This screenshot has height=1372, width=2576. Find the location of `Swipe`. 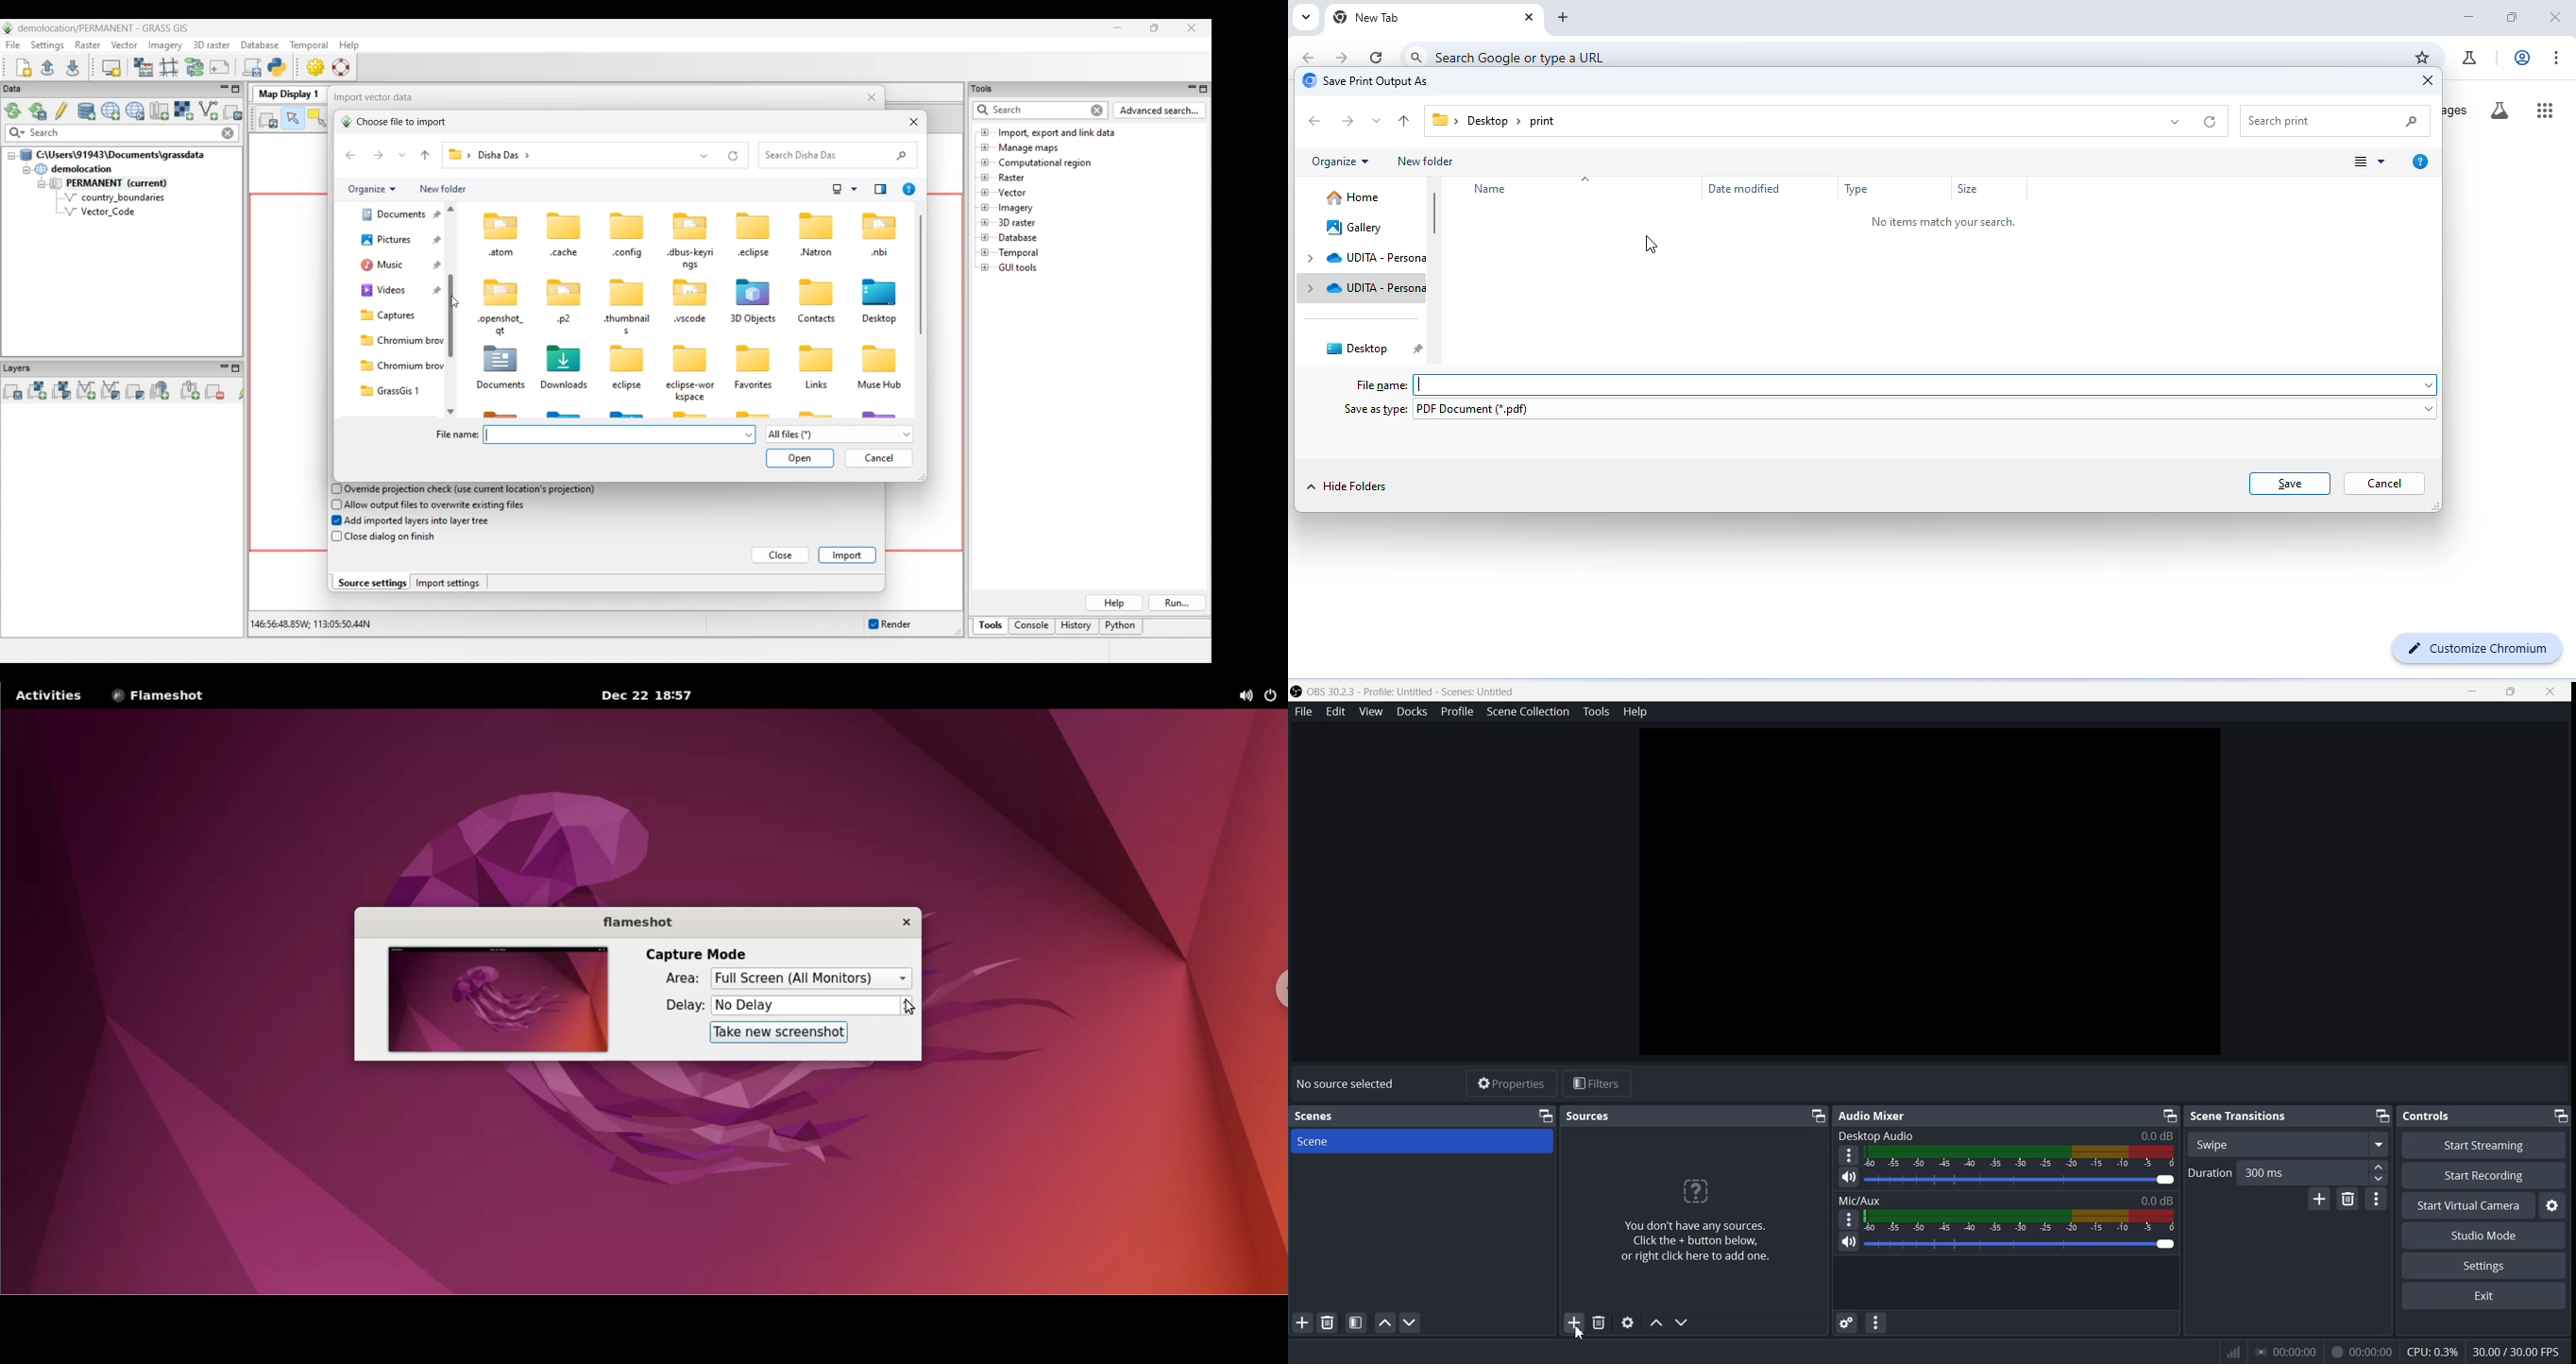

Swipe is located at coordinates (2289, 1143).